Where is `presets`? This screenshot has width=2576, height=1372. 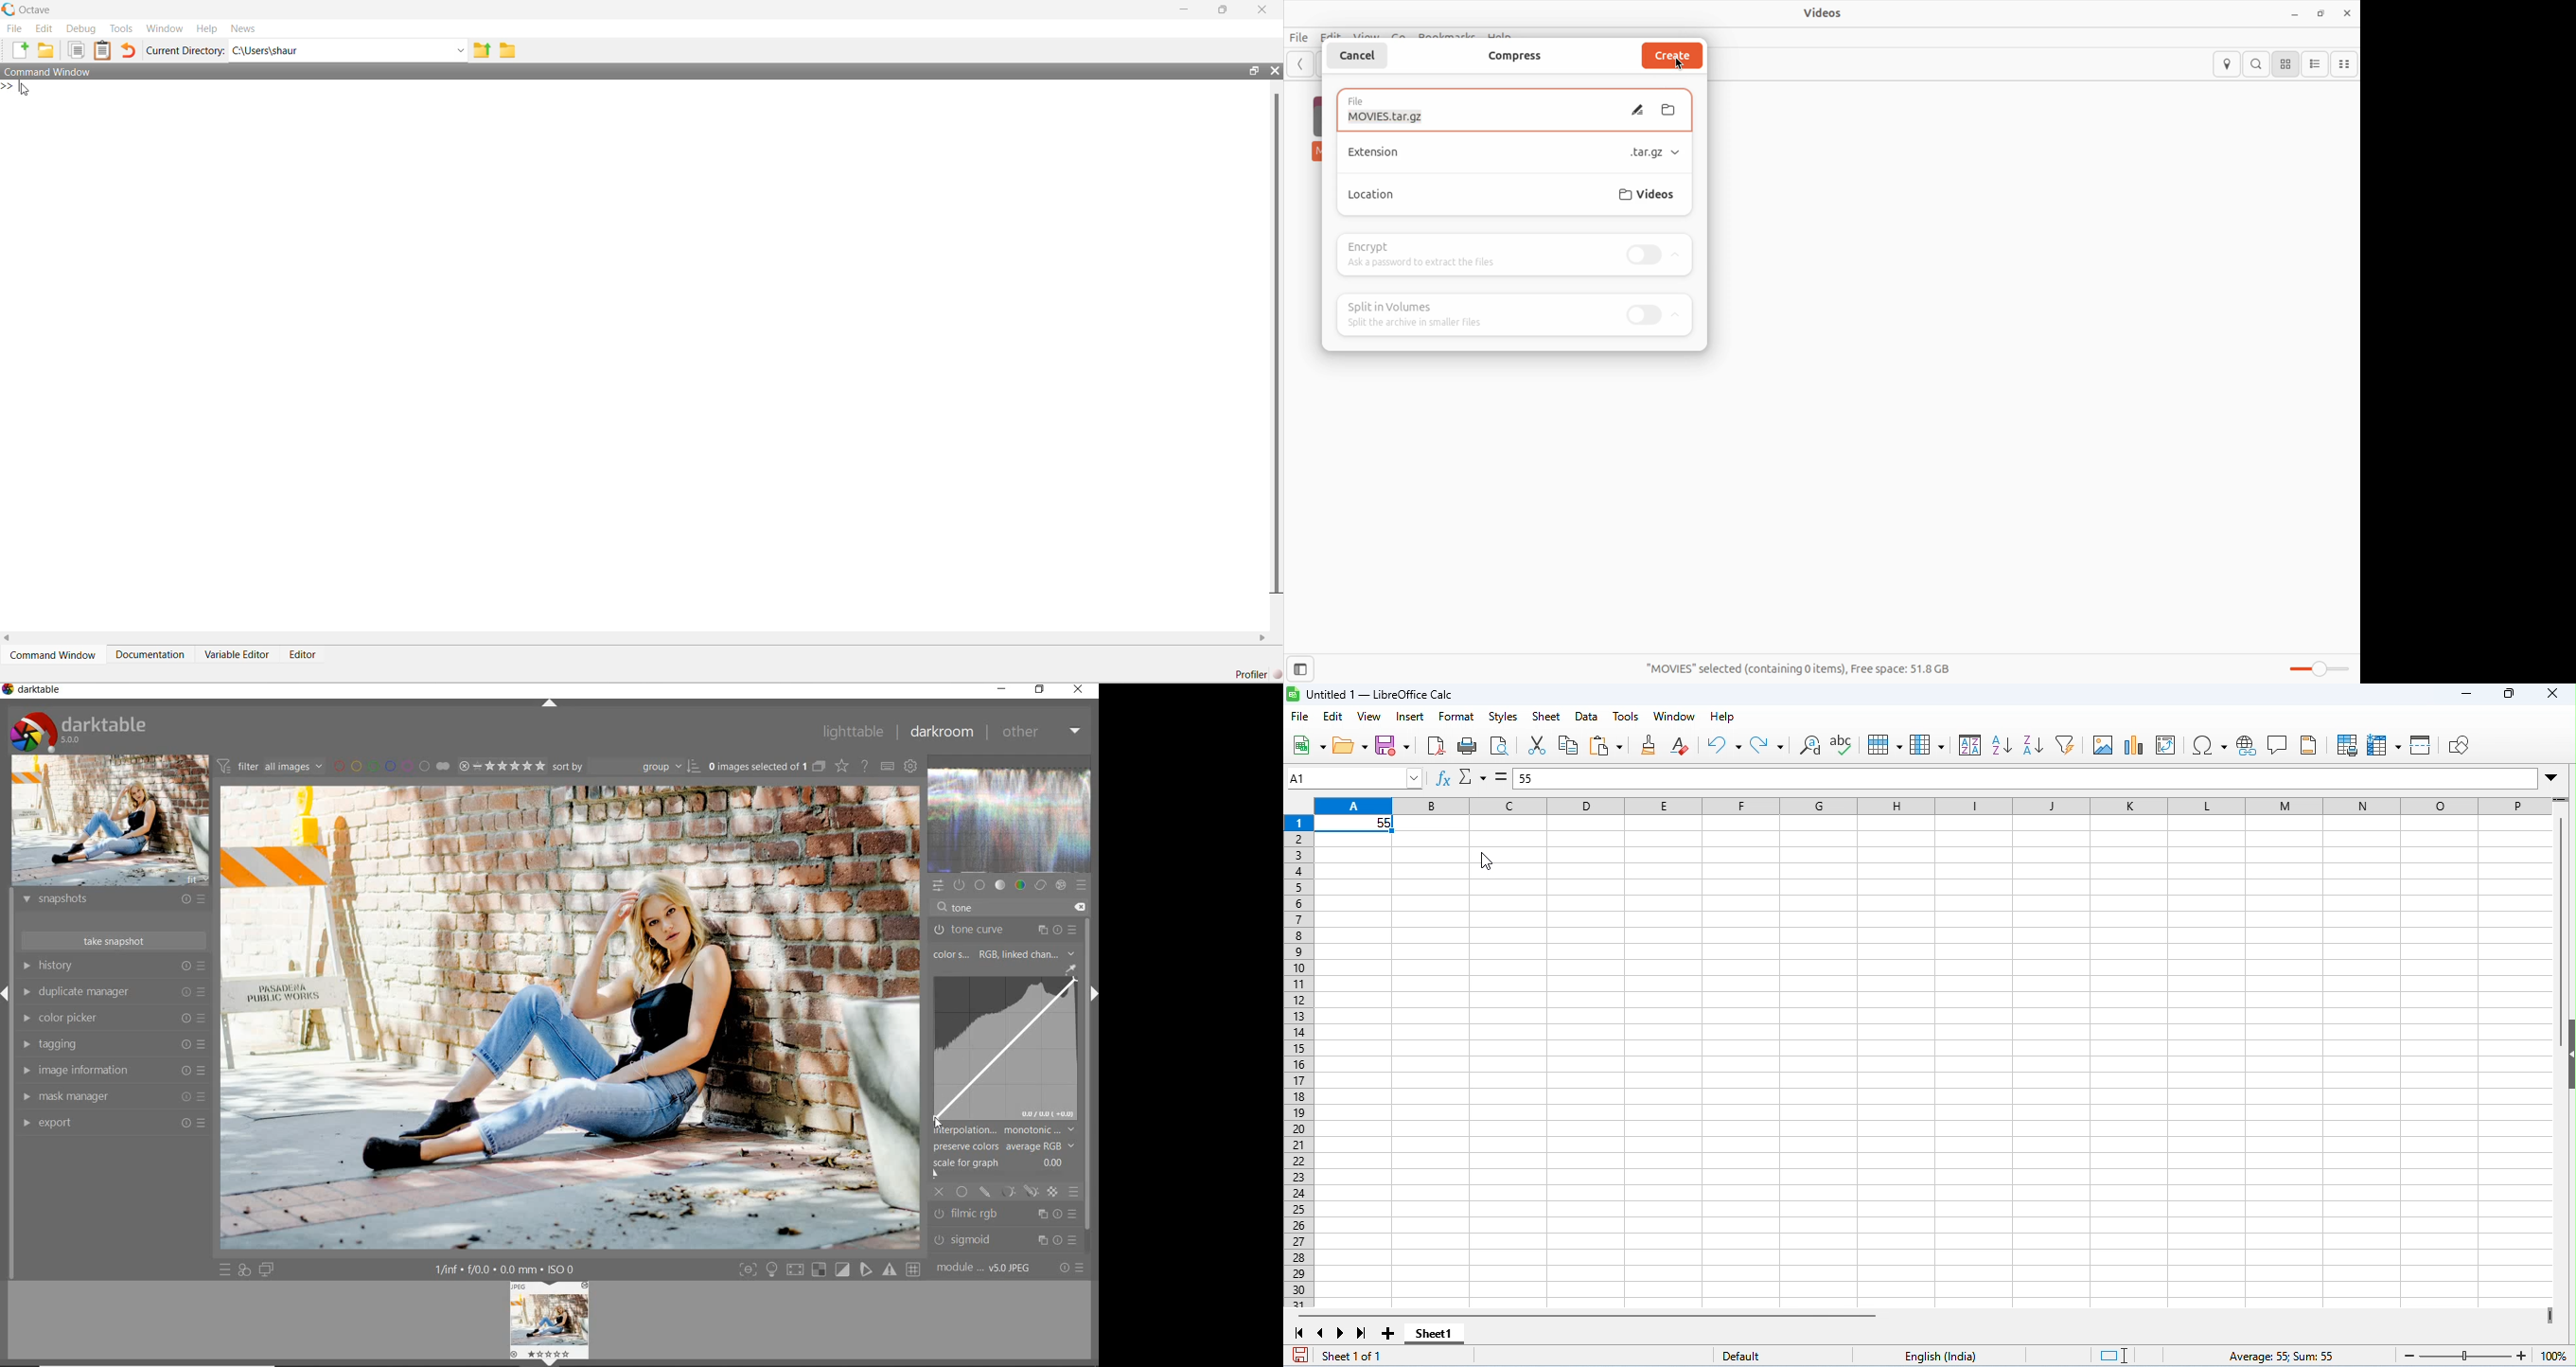
presets is located at coordinates (1083, 886).